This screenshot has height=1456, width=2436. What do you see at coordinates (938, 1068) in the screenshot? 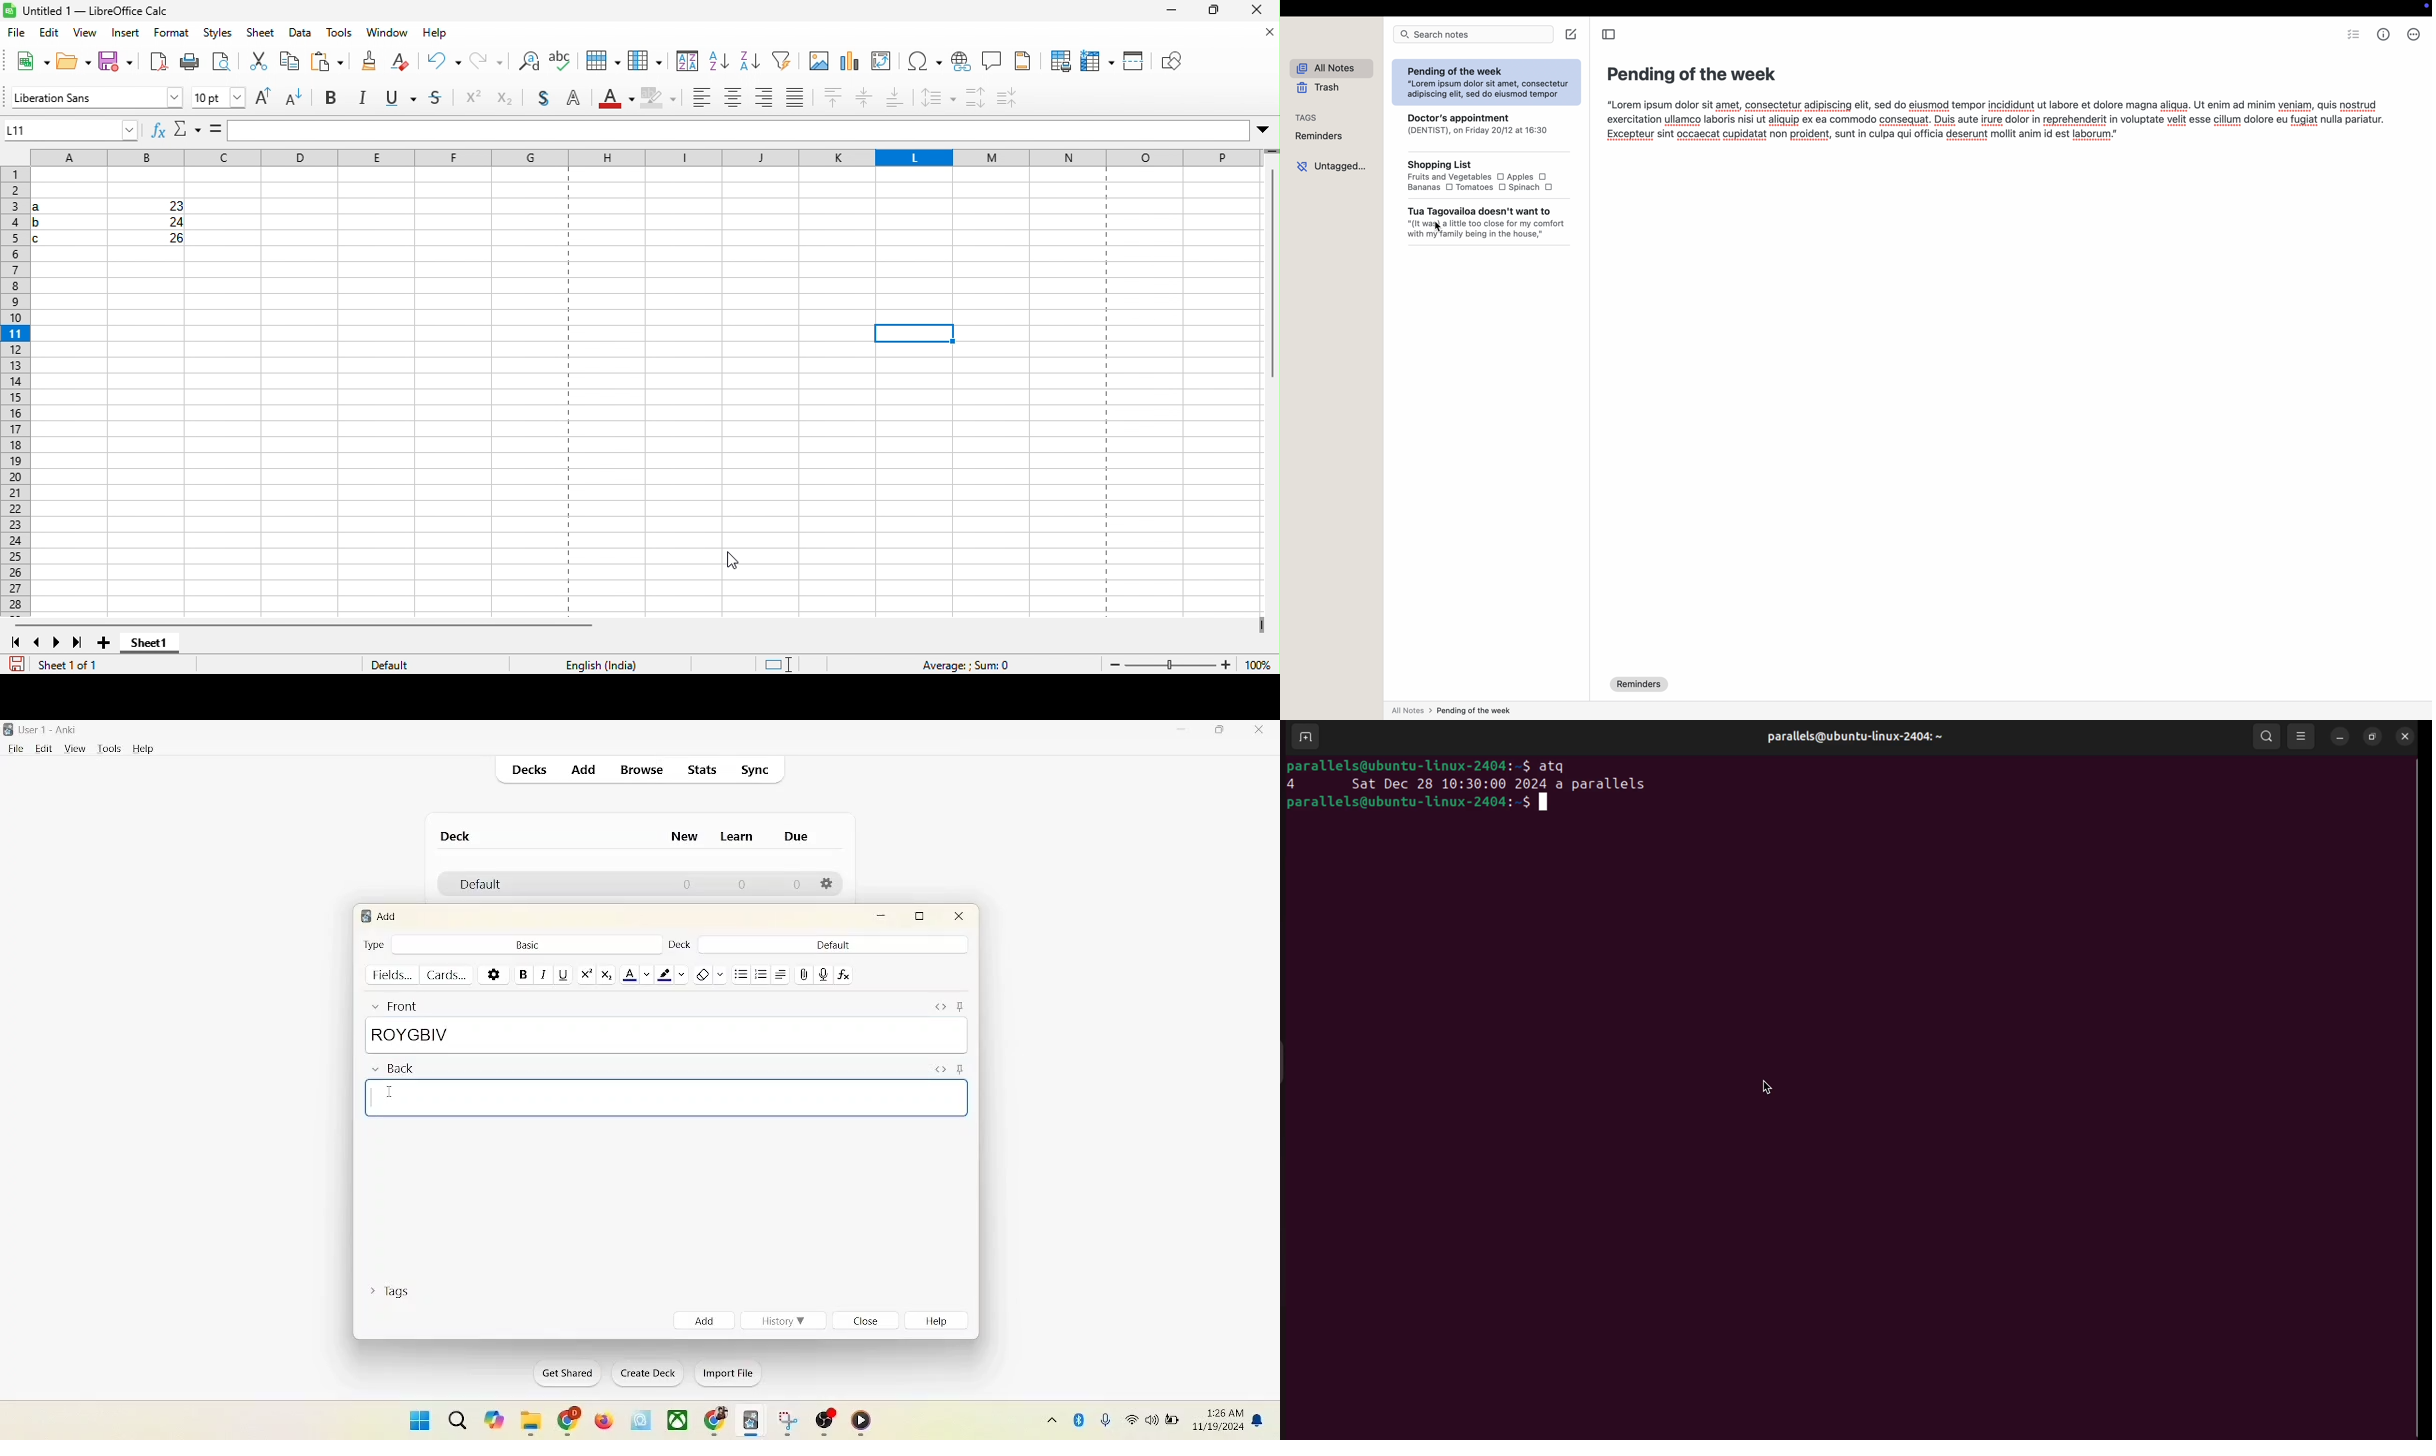
I see `HTML editor` at bounding box center [938, 1068].